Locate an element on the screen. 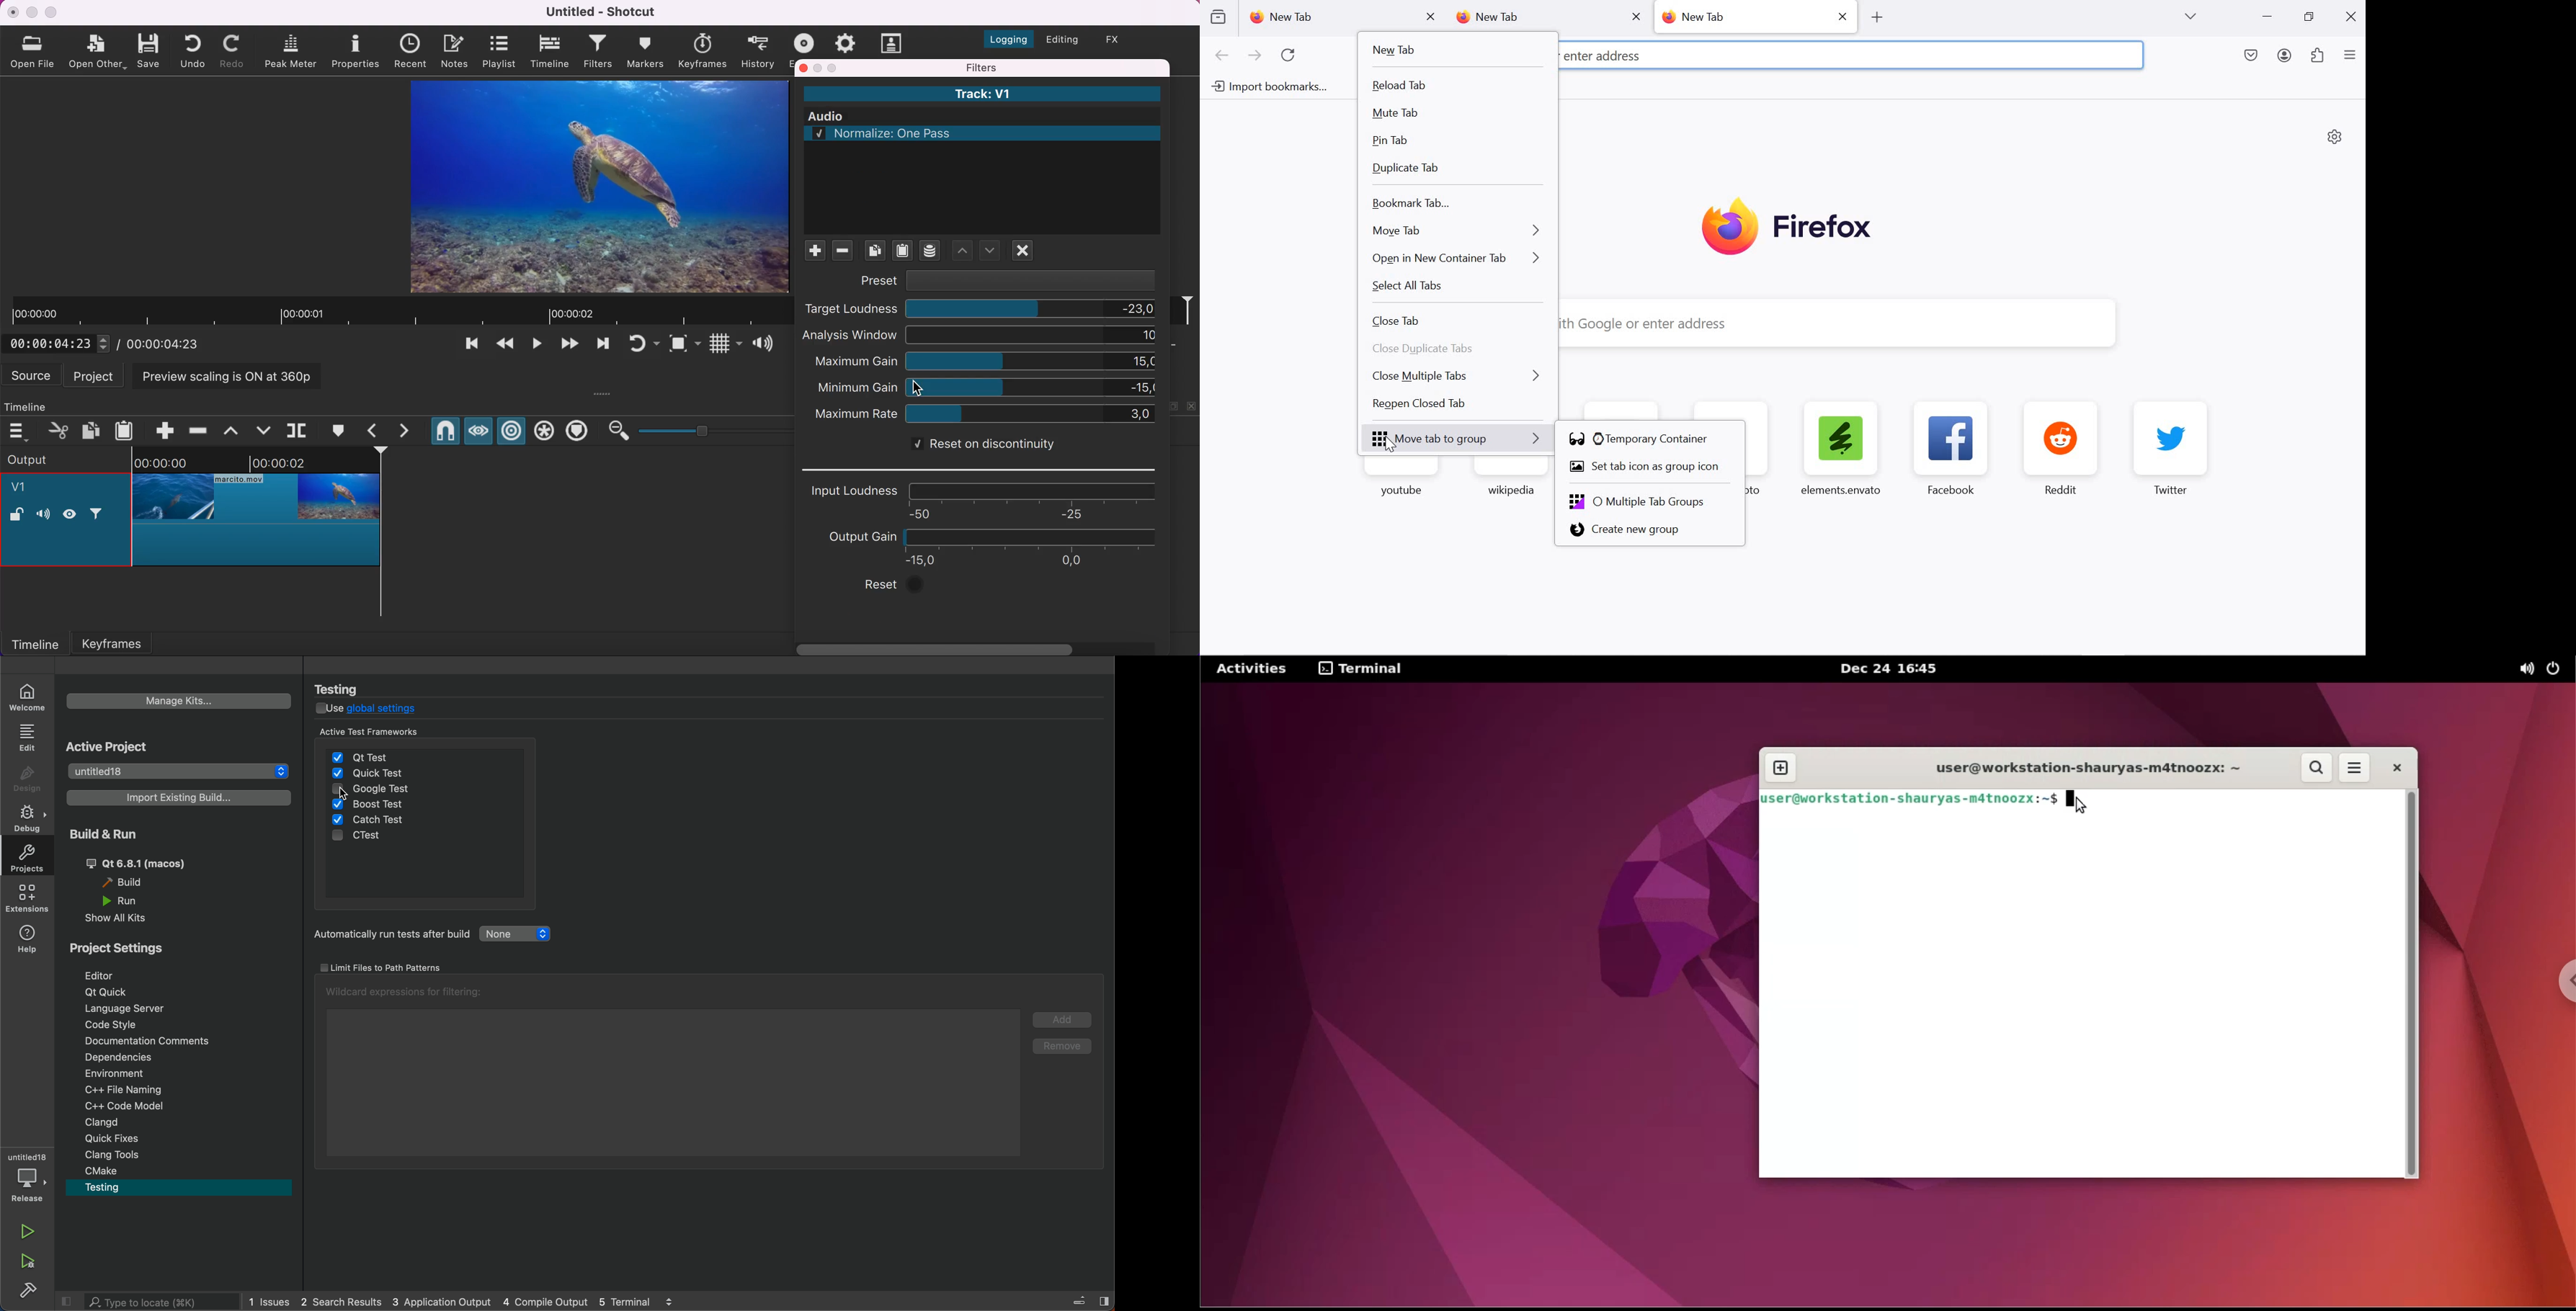 Image resolution: width=2576 pixels, height=1316 pixels. open file is located at coordinates (35, 51).